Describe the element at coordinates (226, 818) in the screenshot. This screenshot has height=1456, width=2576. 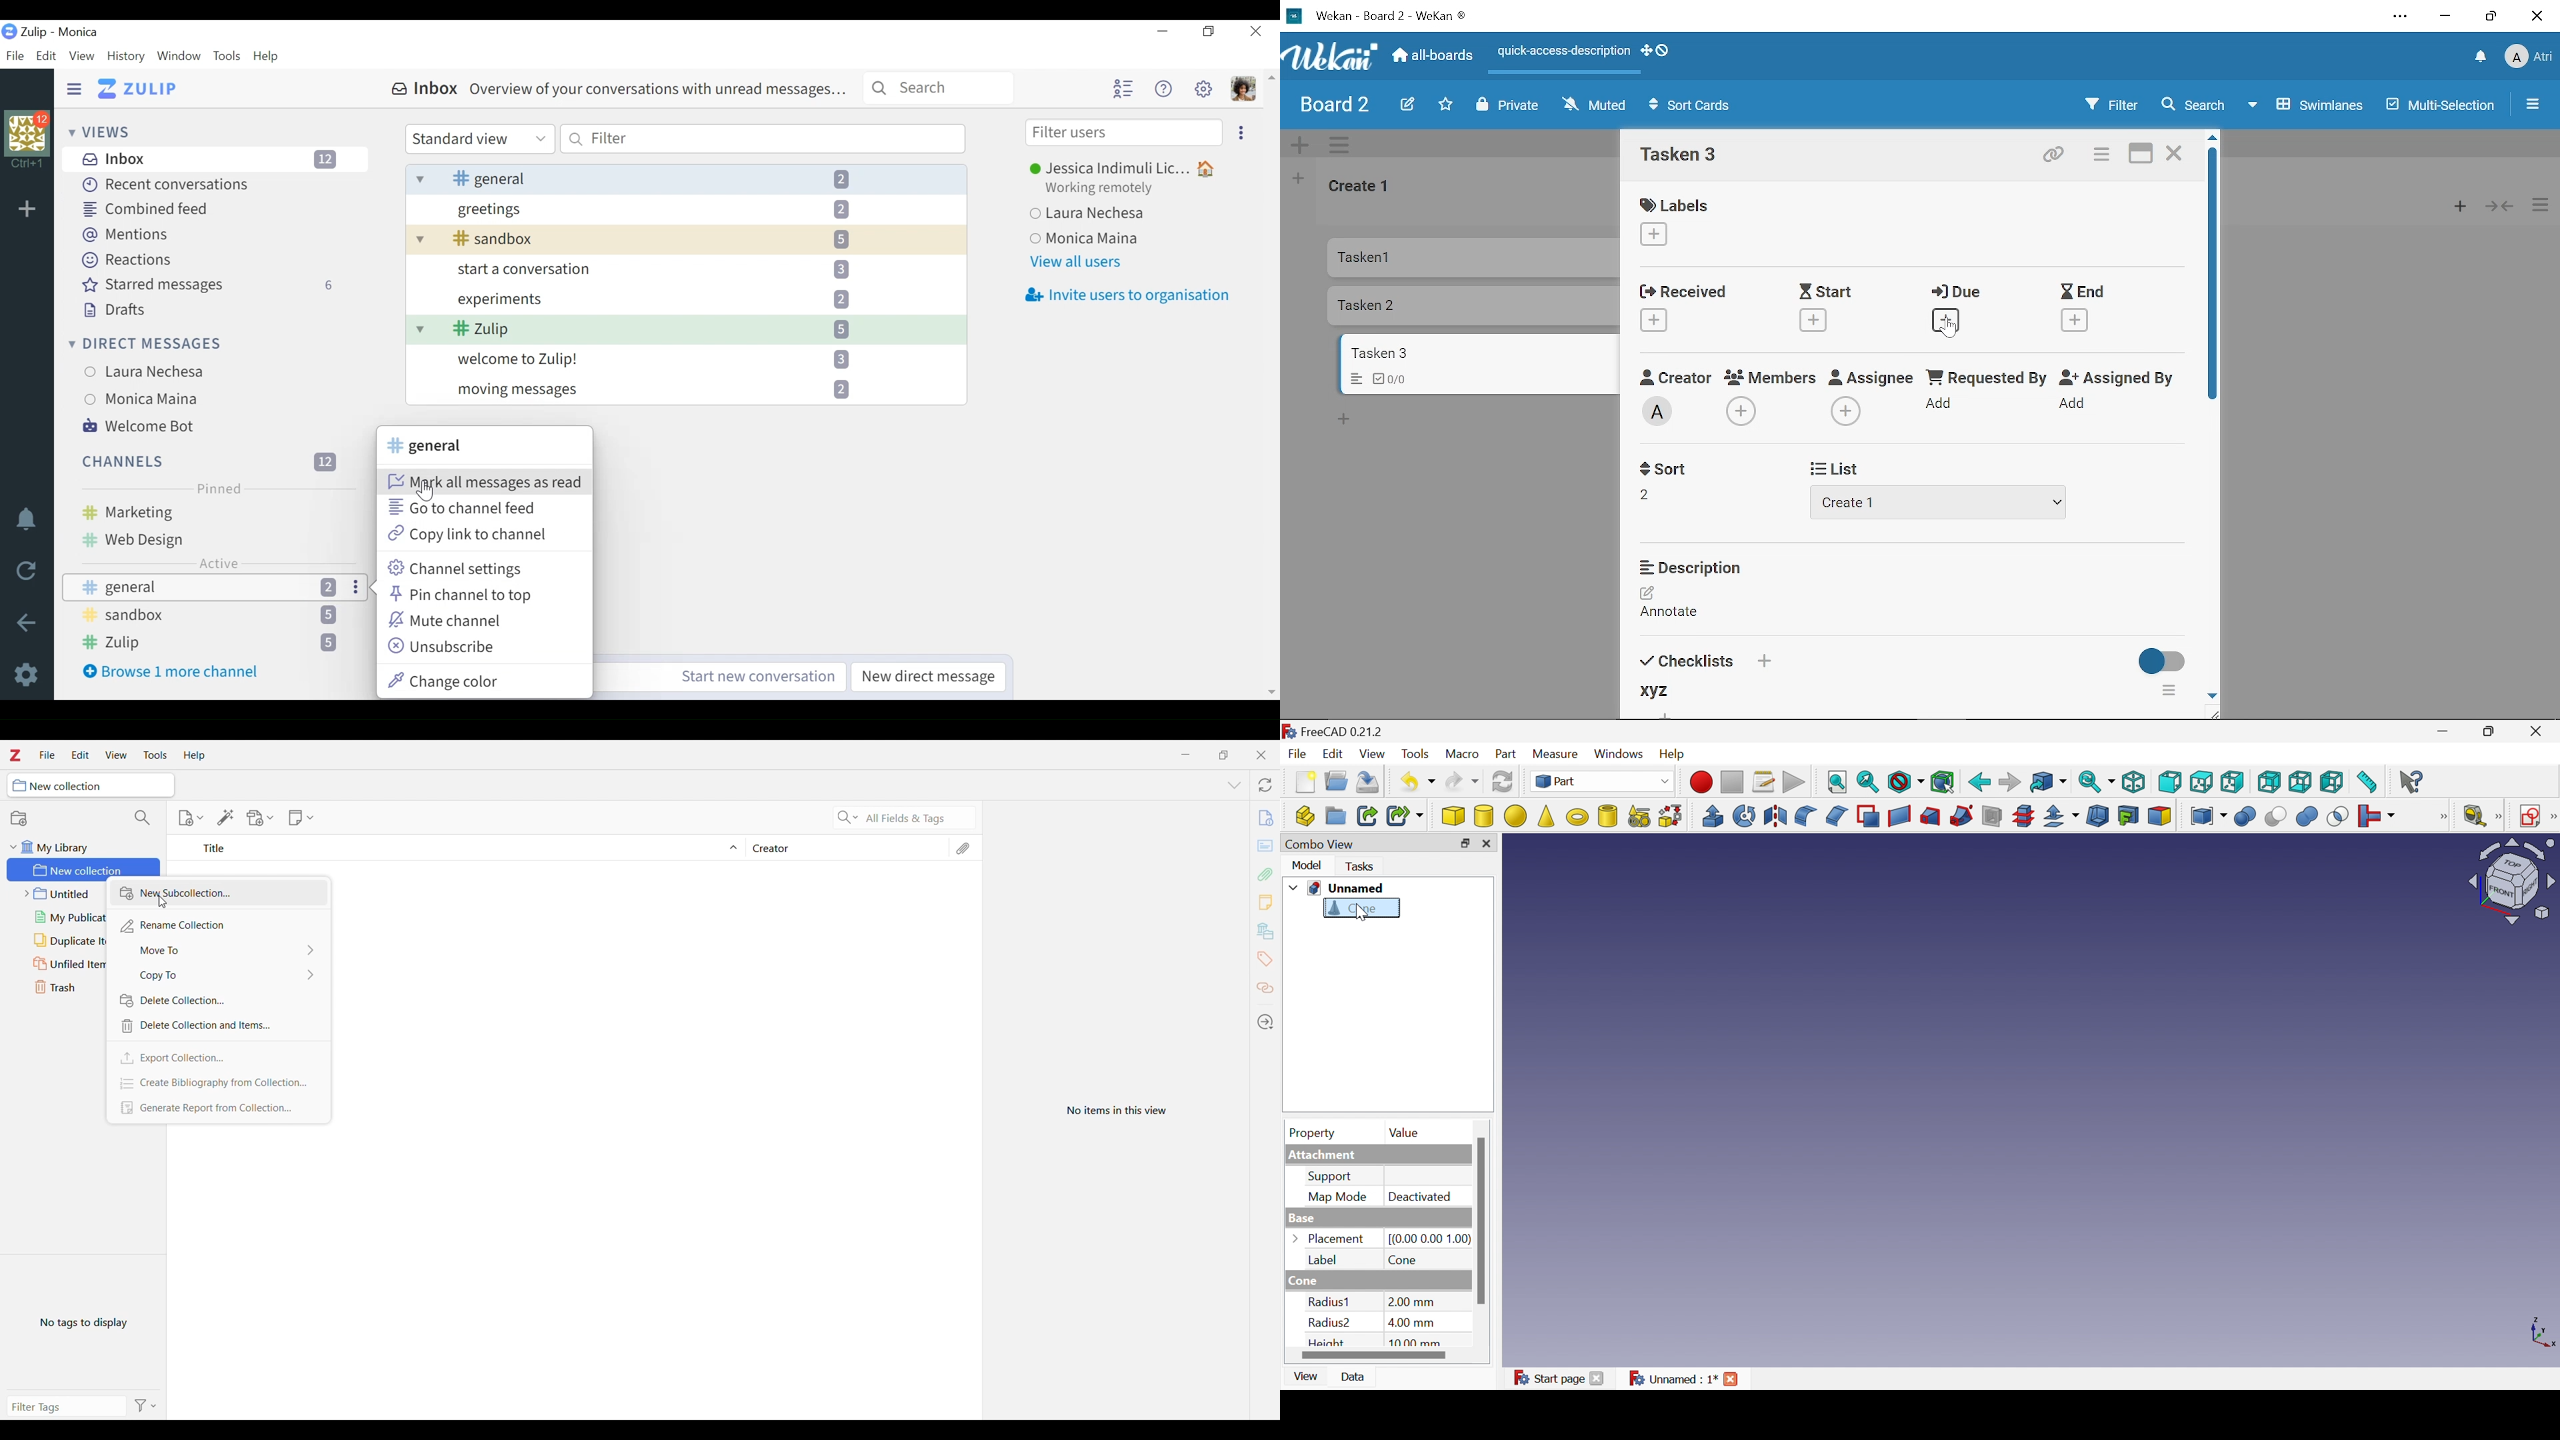
I see `Add item/s by identifier` at that location.